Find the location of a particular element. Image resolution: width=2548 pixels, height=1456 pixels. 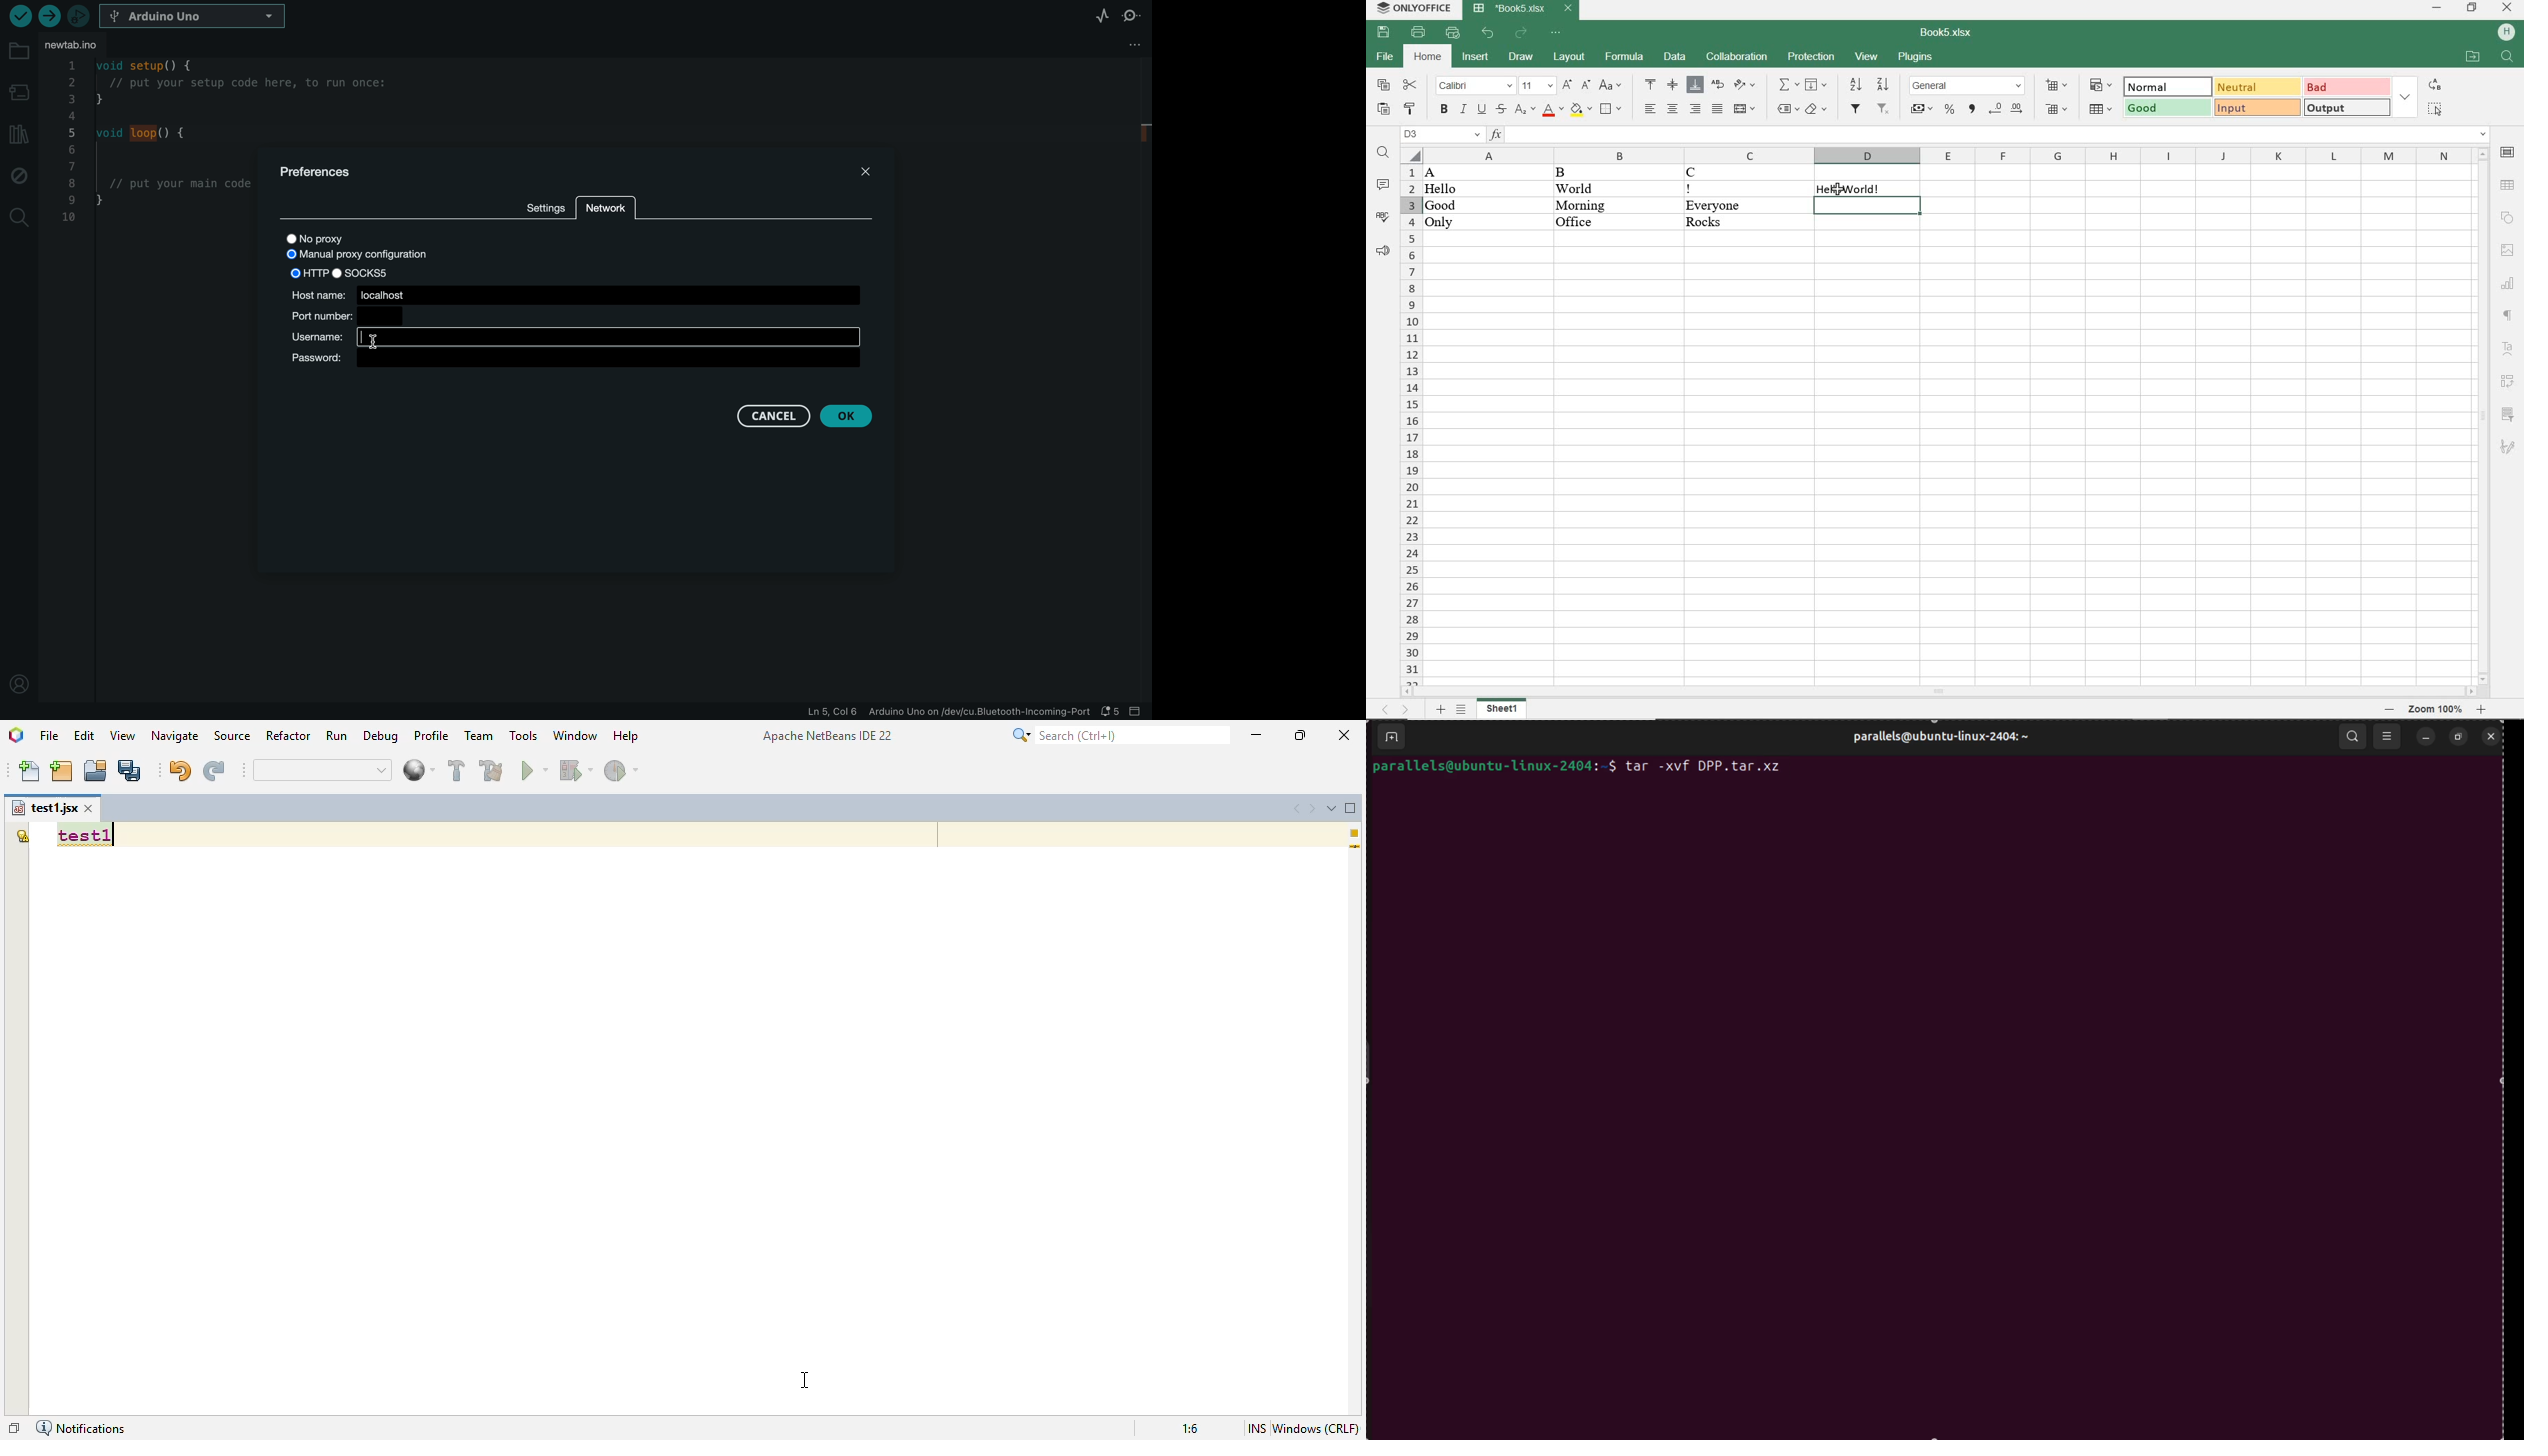

NORMAL is located at coordinates (2165, 87).